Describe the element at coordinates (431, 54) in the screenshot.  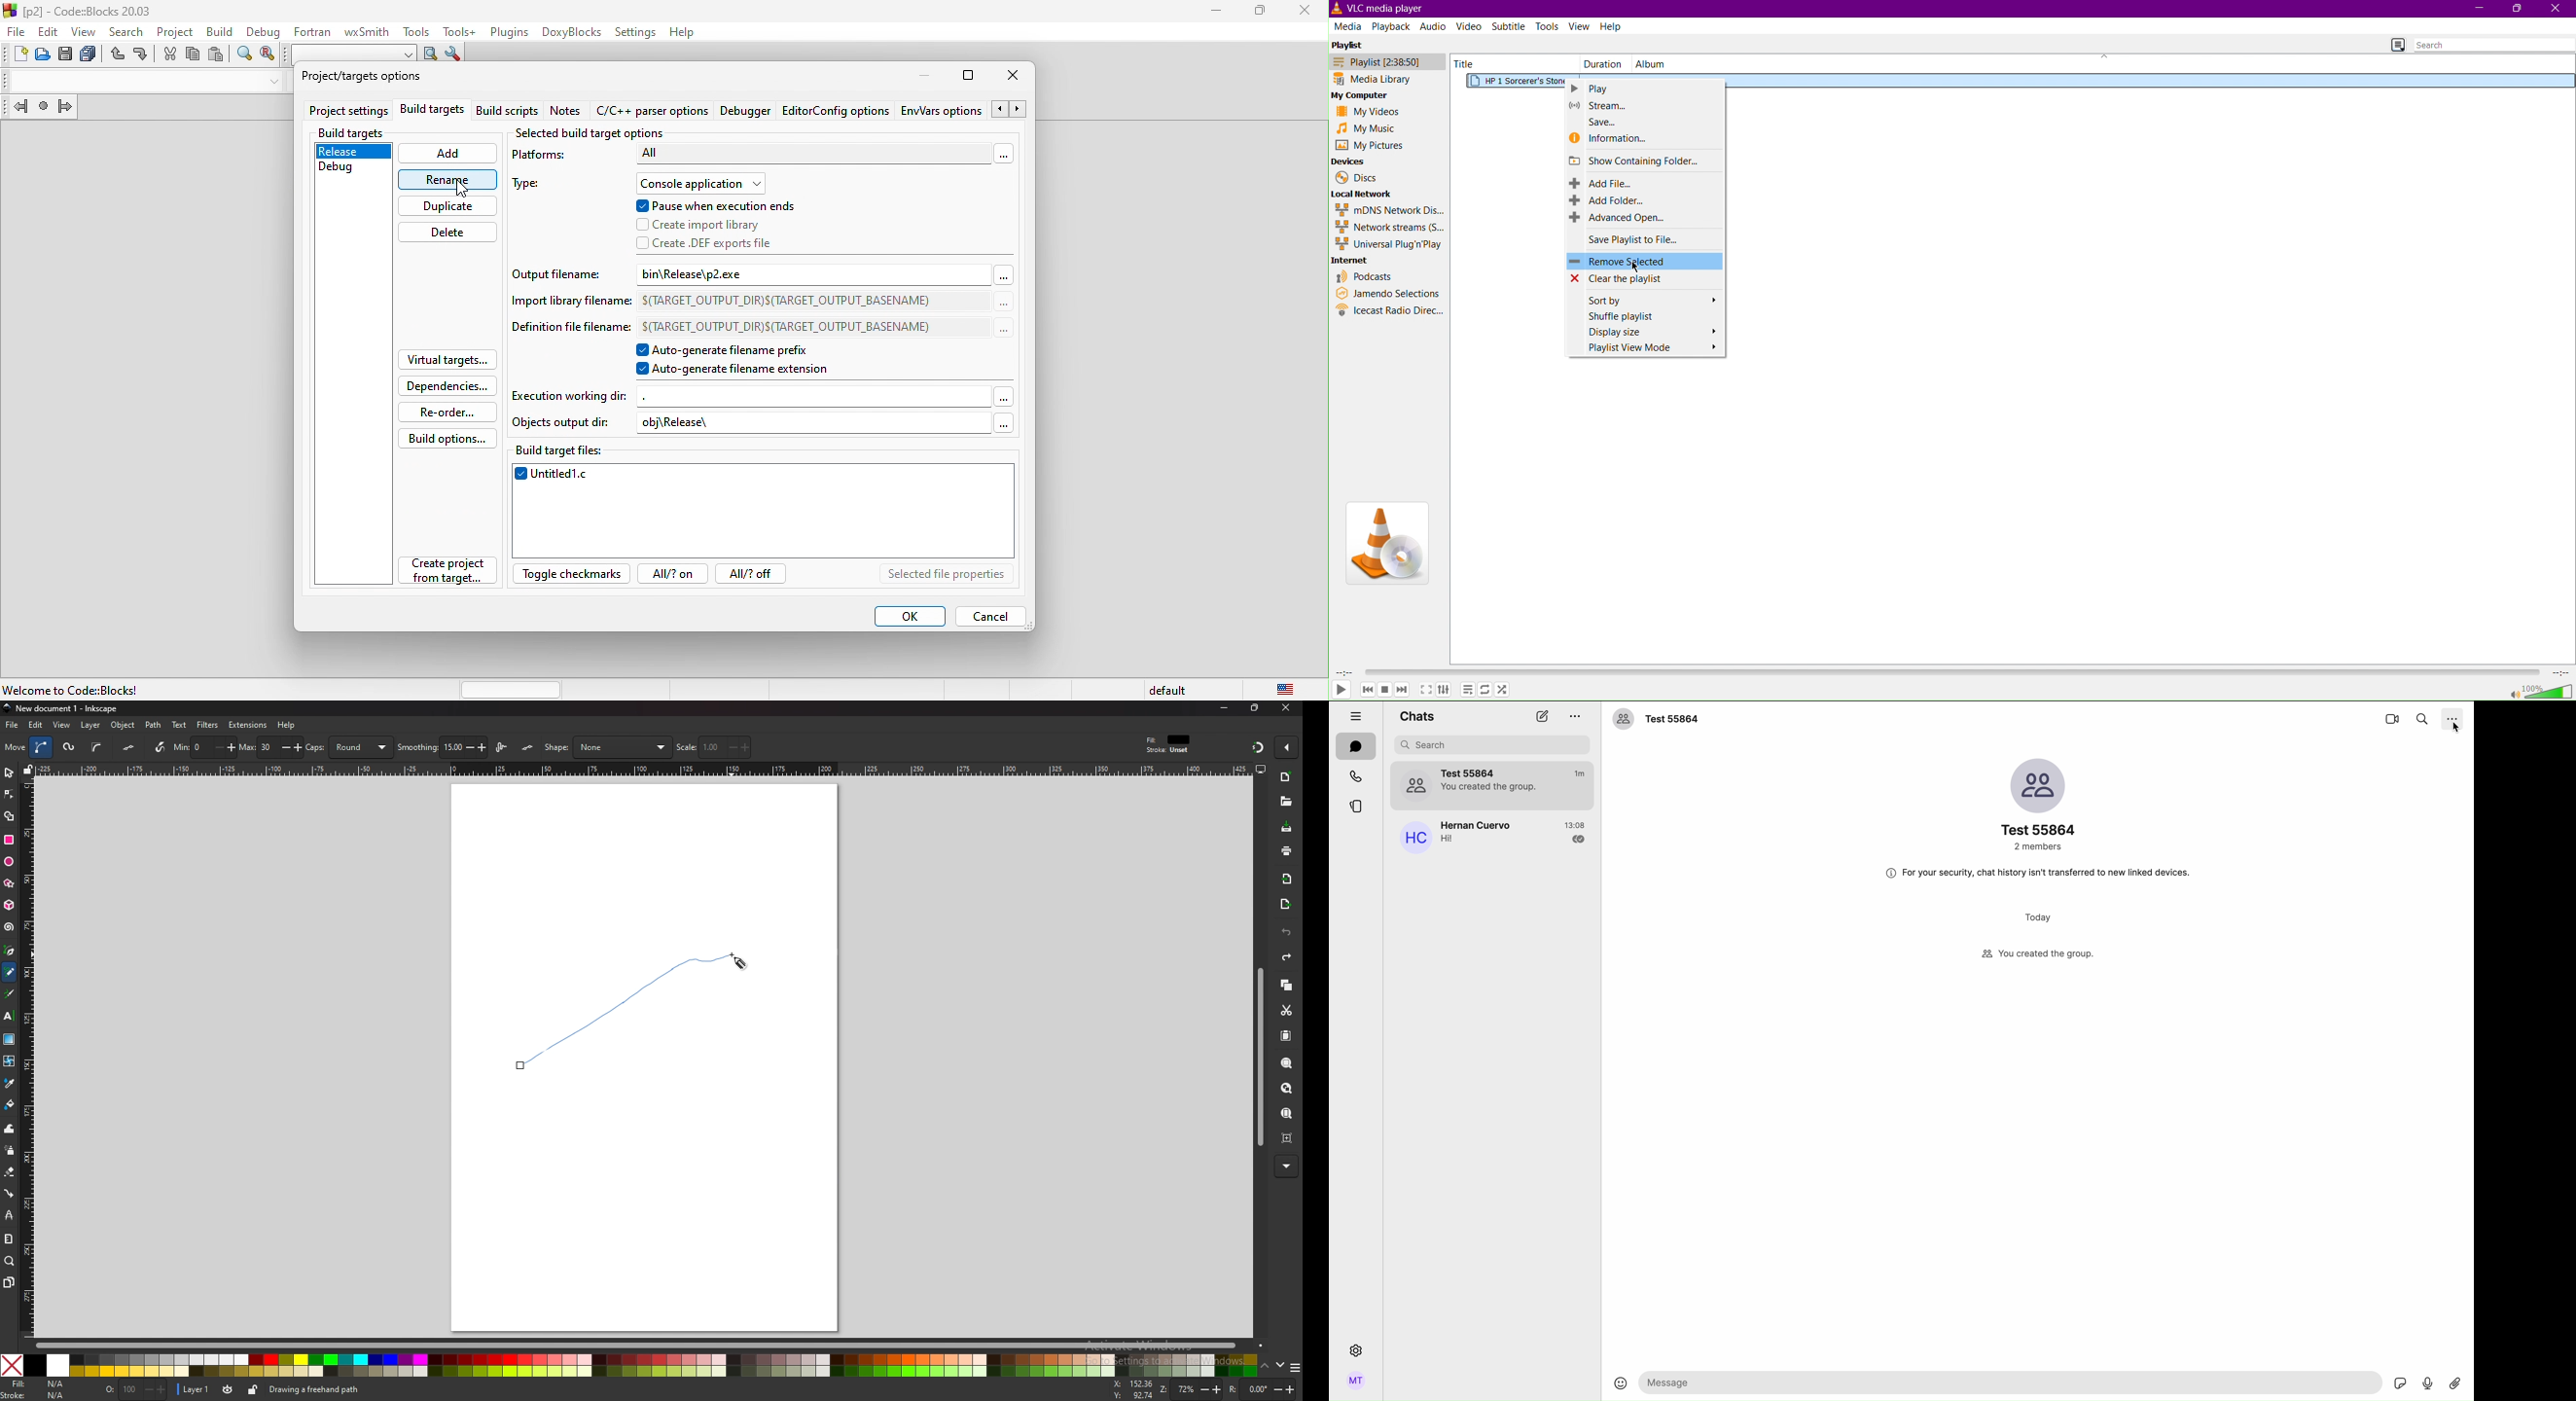
I see `run search` at that location.